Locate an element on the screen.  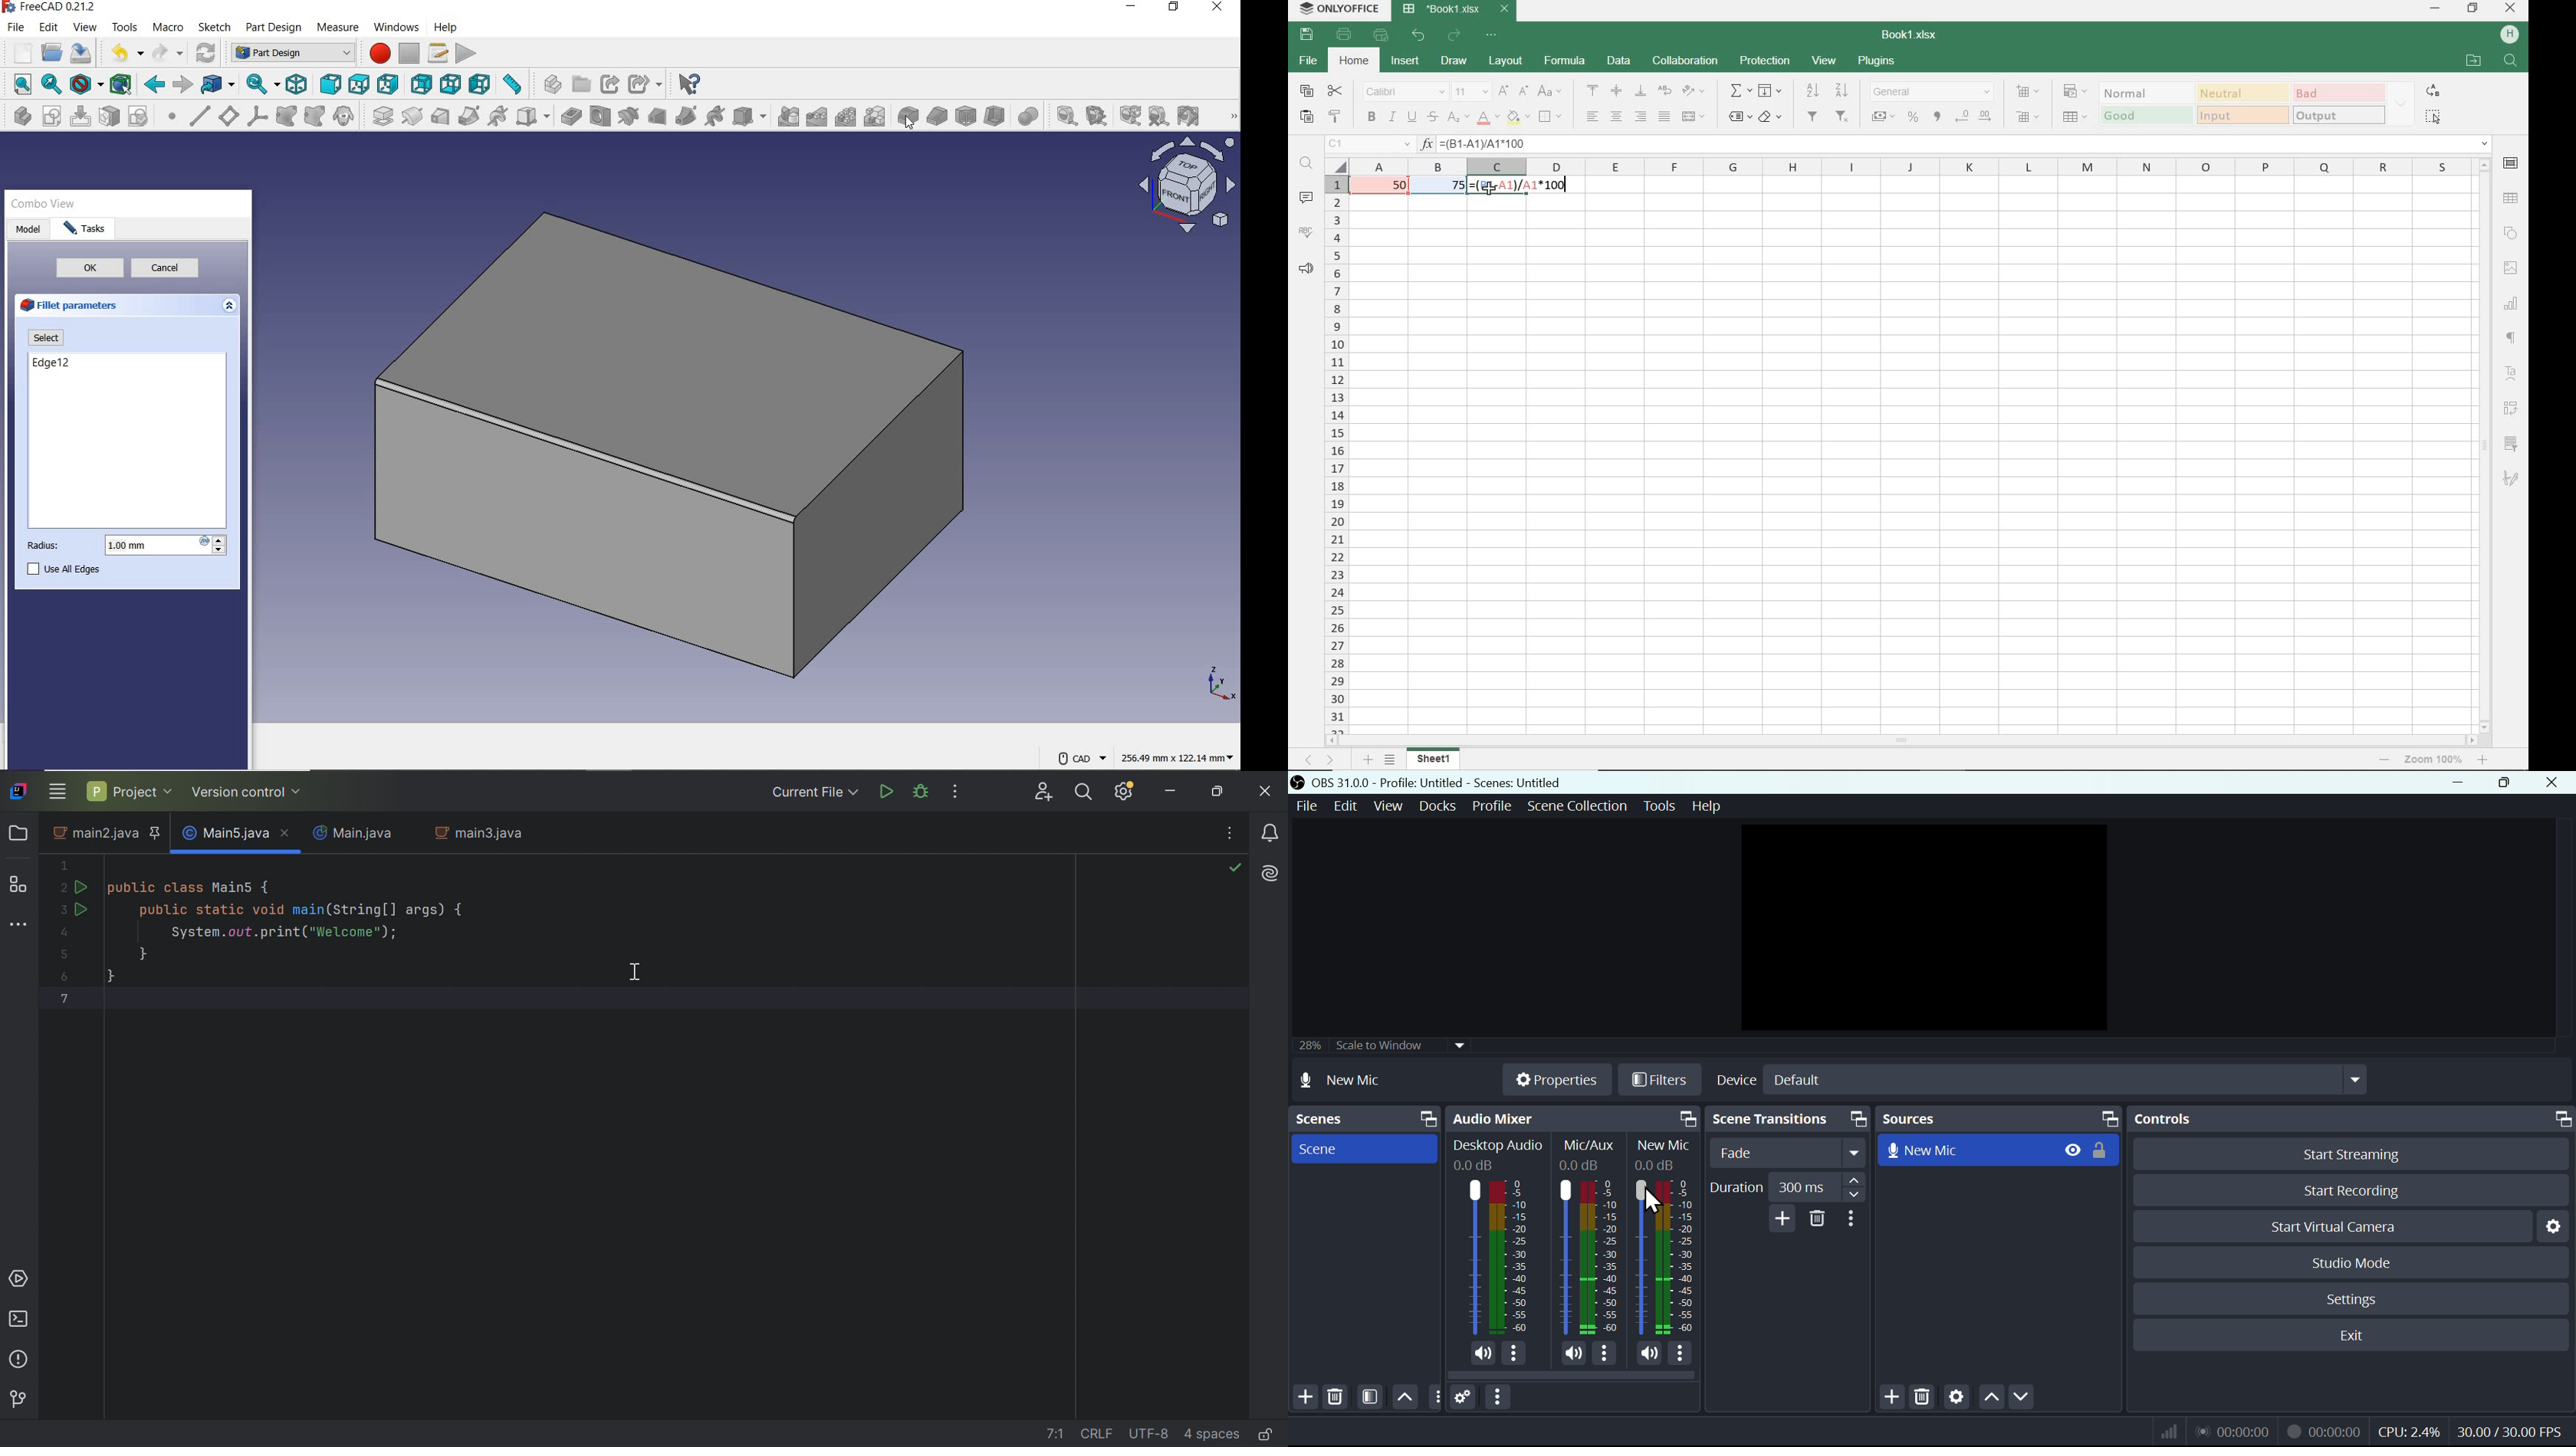
minimize is located at coordinates (2437, 10).